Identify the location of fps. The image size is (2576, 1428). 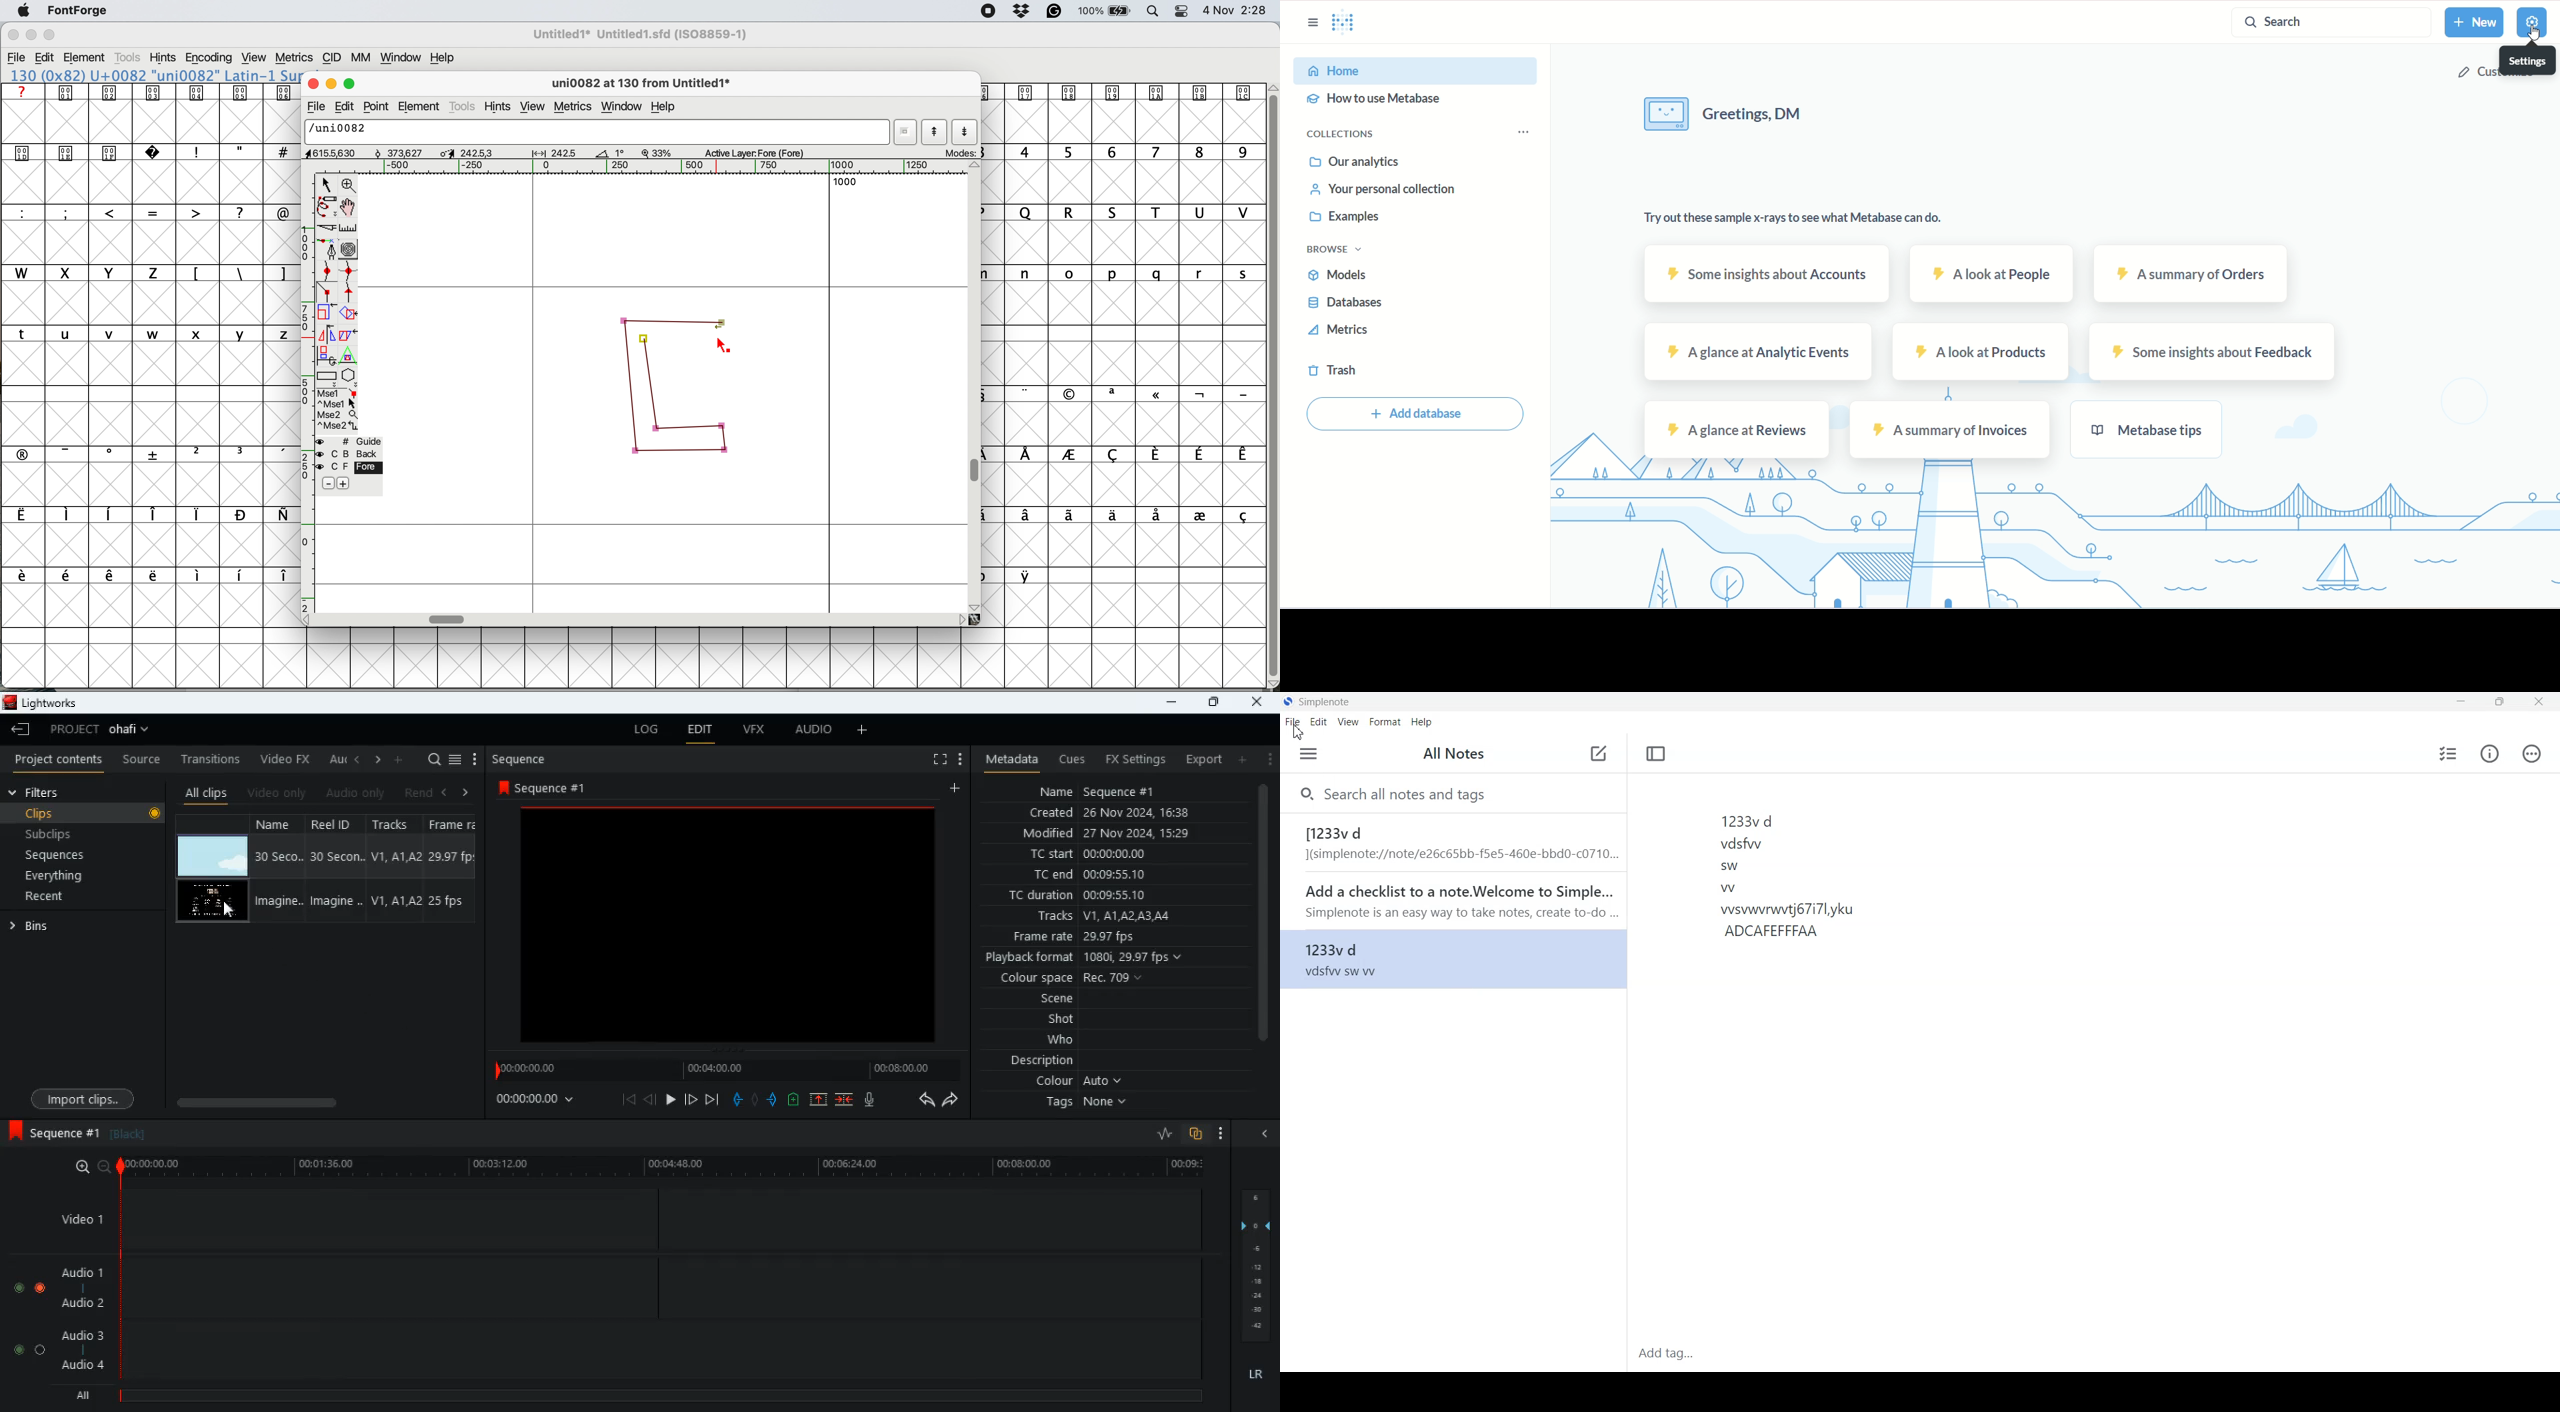
(454, 824).